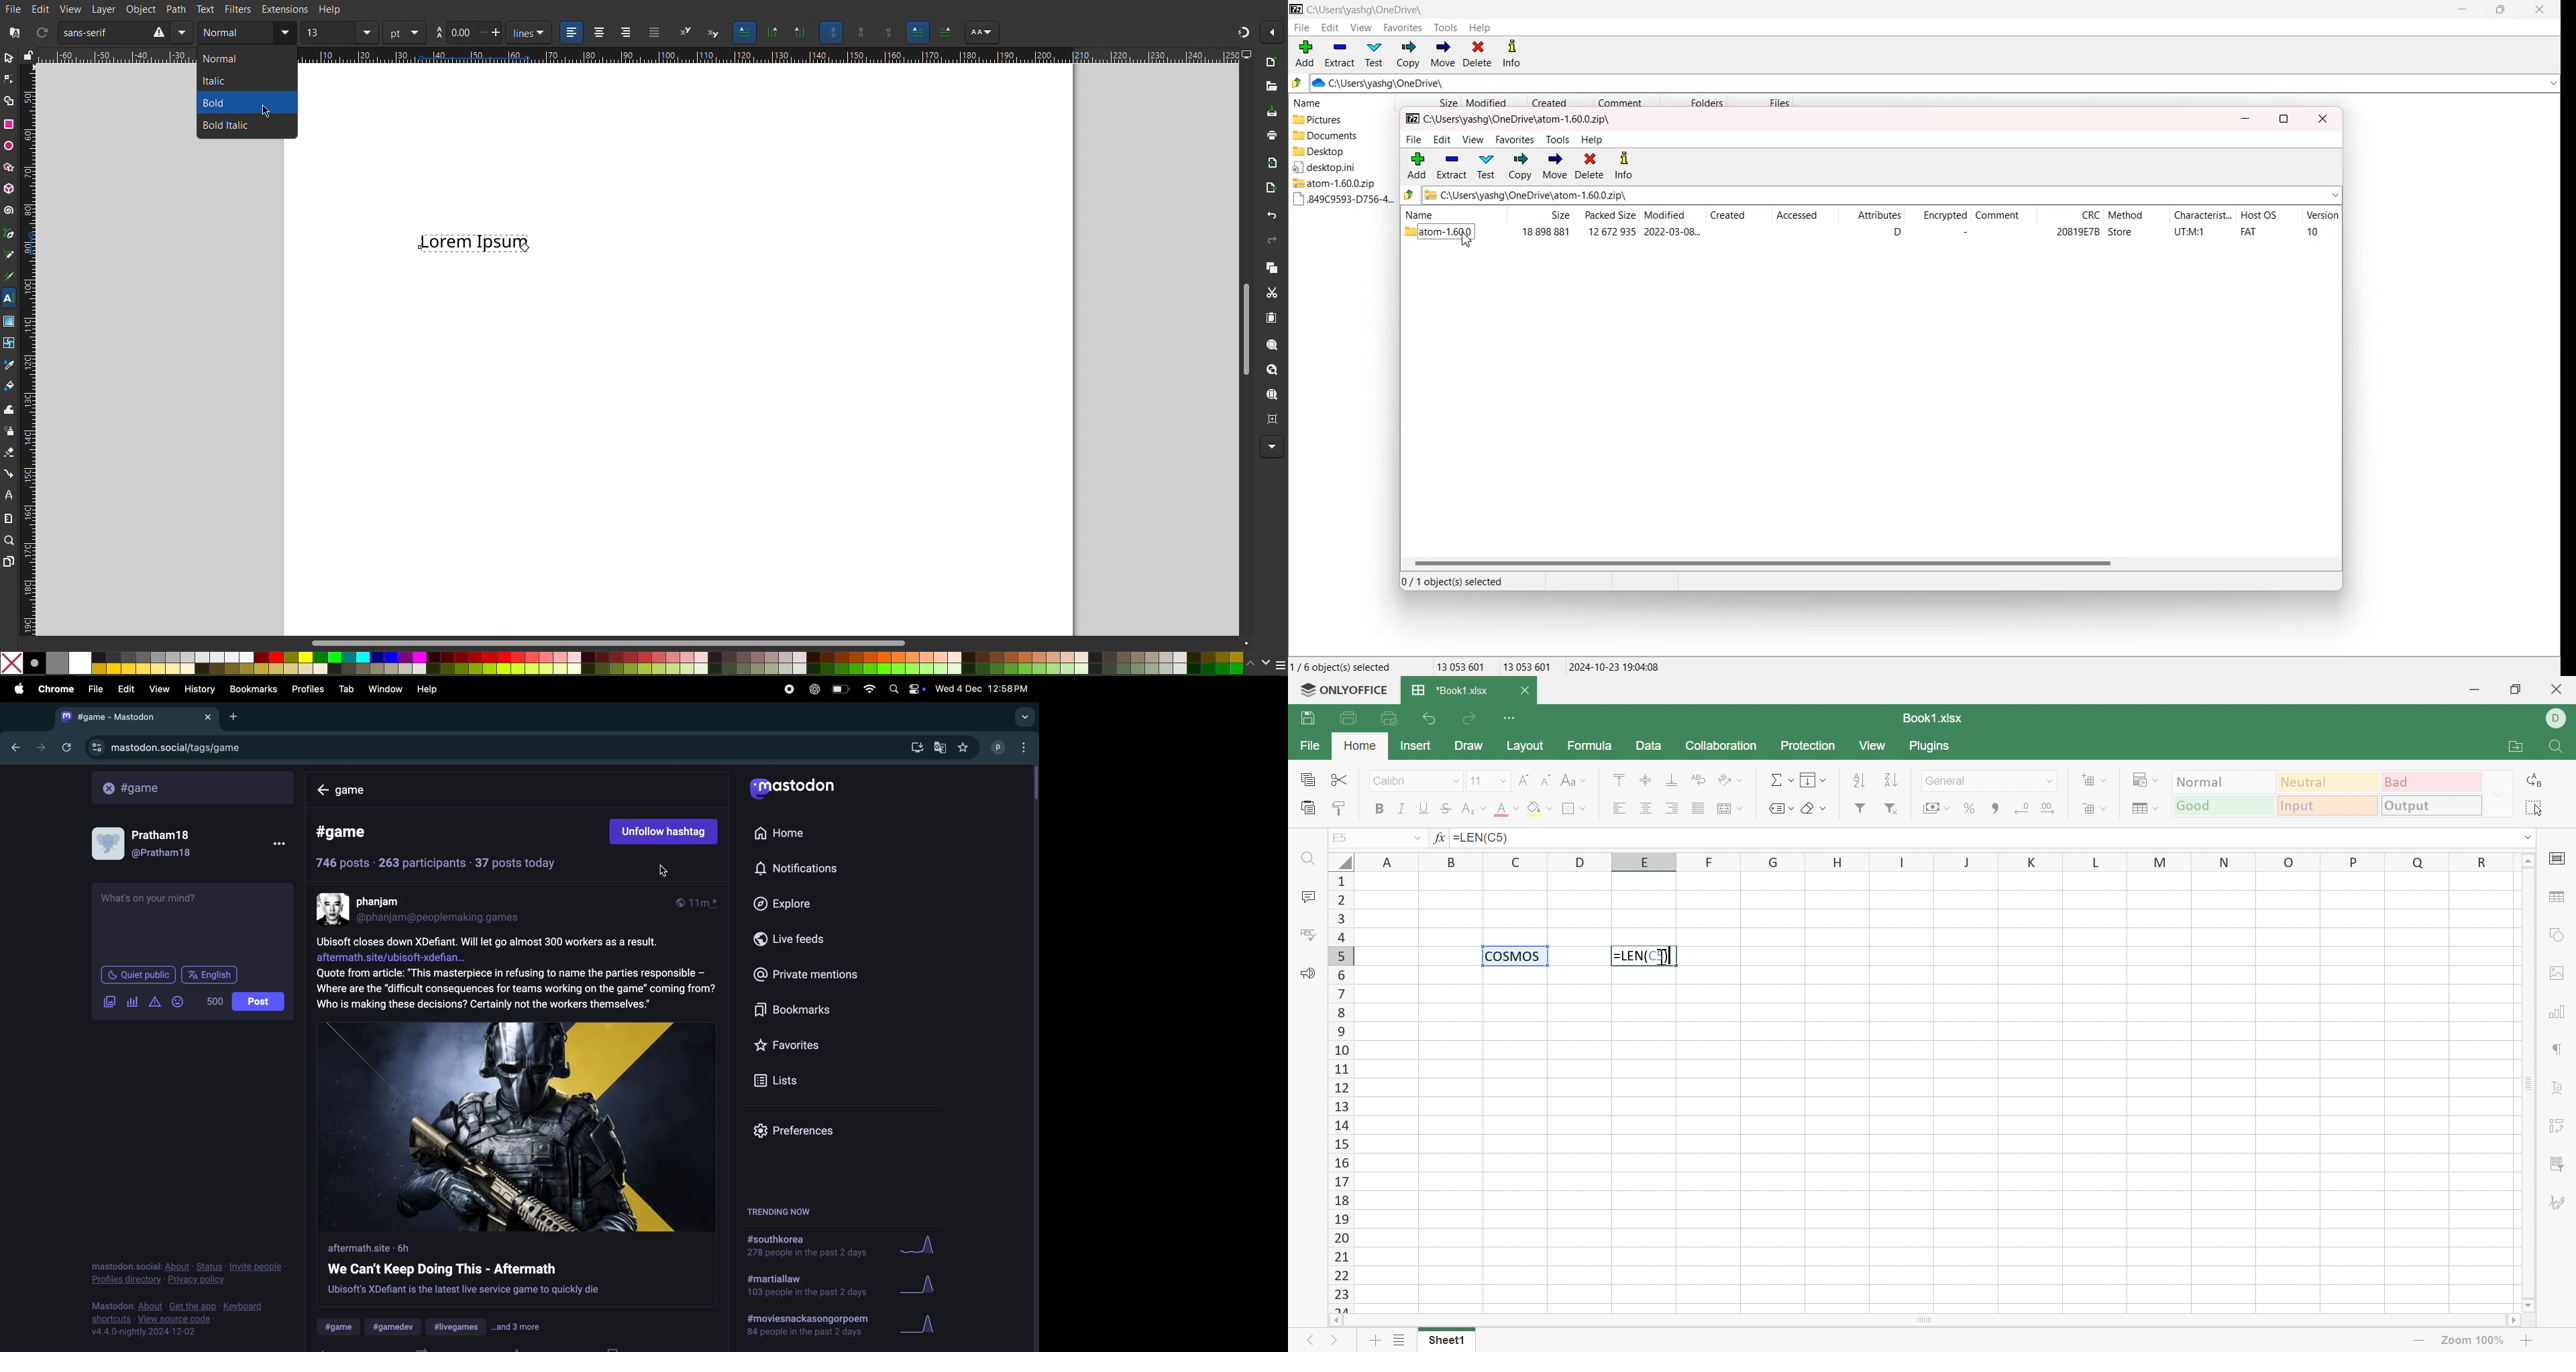 This screenshot has height=1372, width=2576. Describe the element at coordinates (794, 1045) in the screenshot. I see `Favourites` at that location.